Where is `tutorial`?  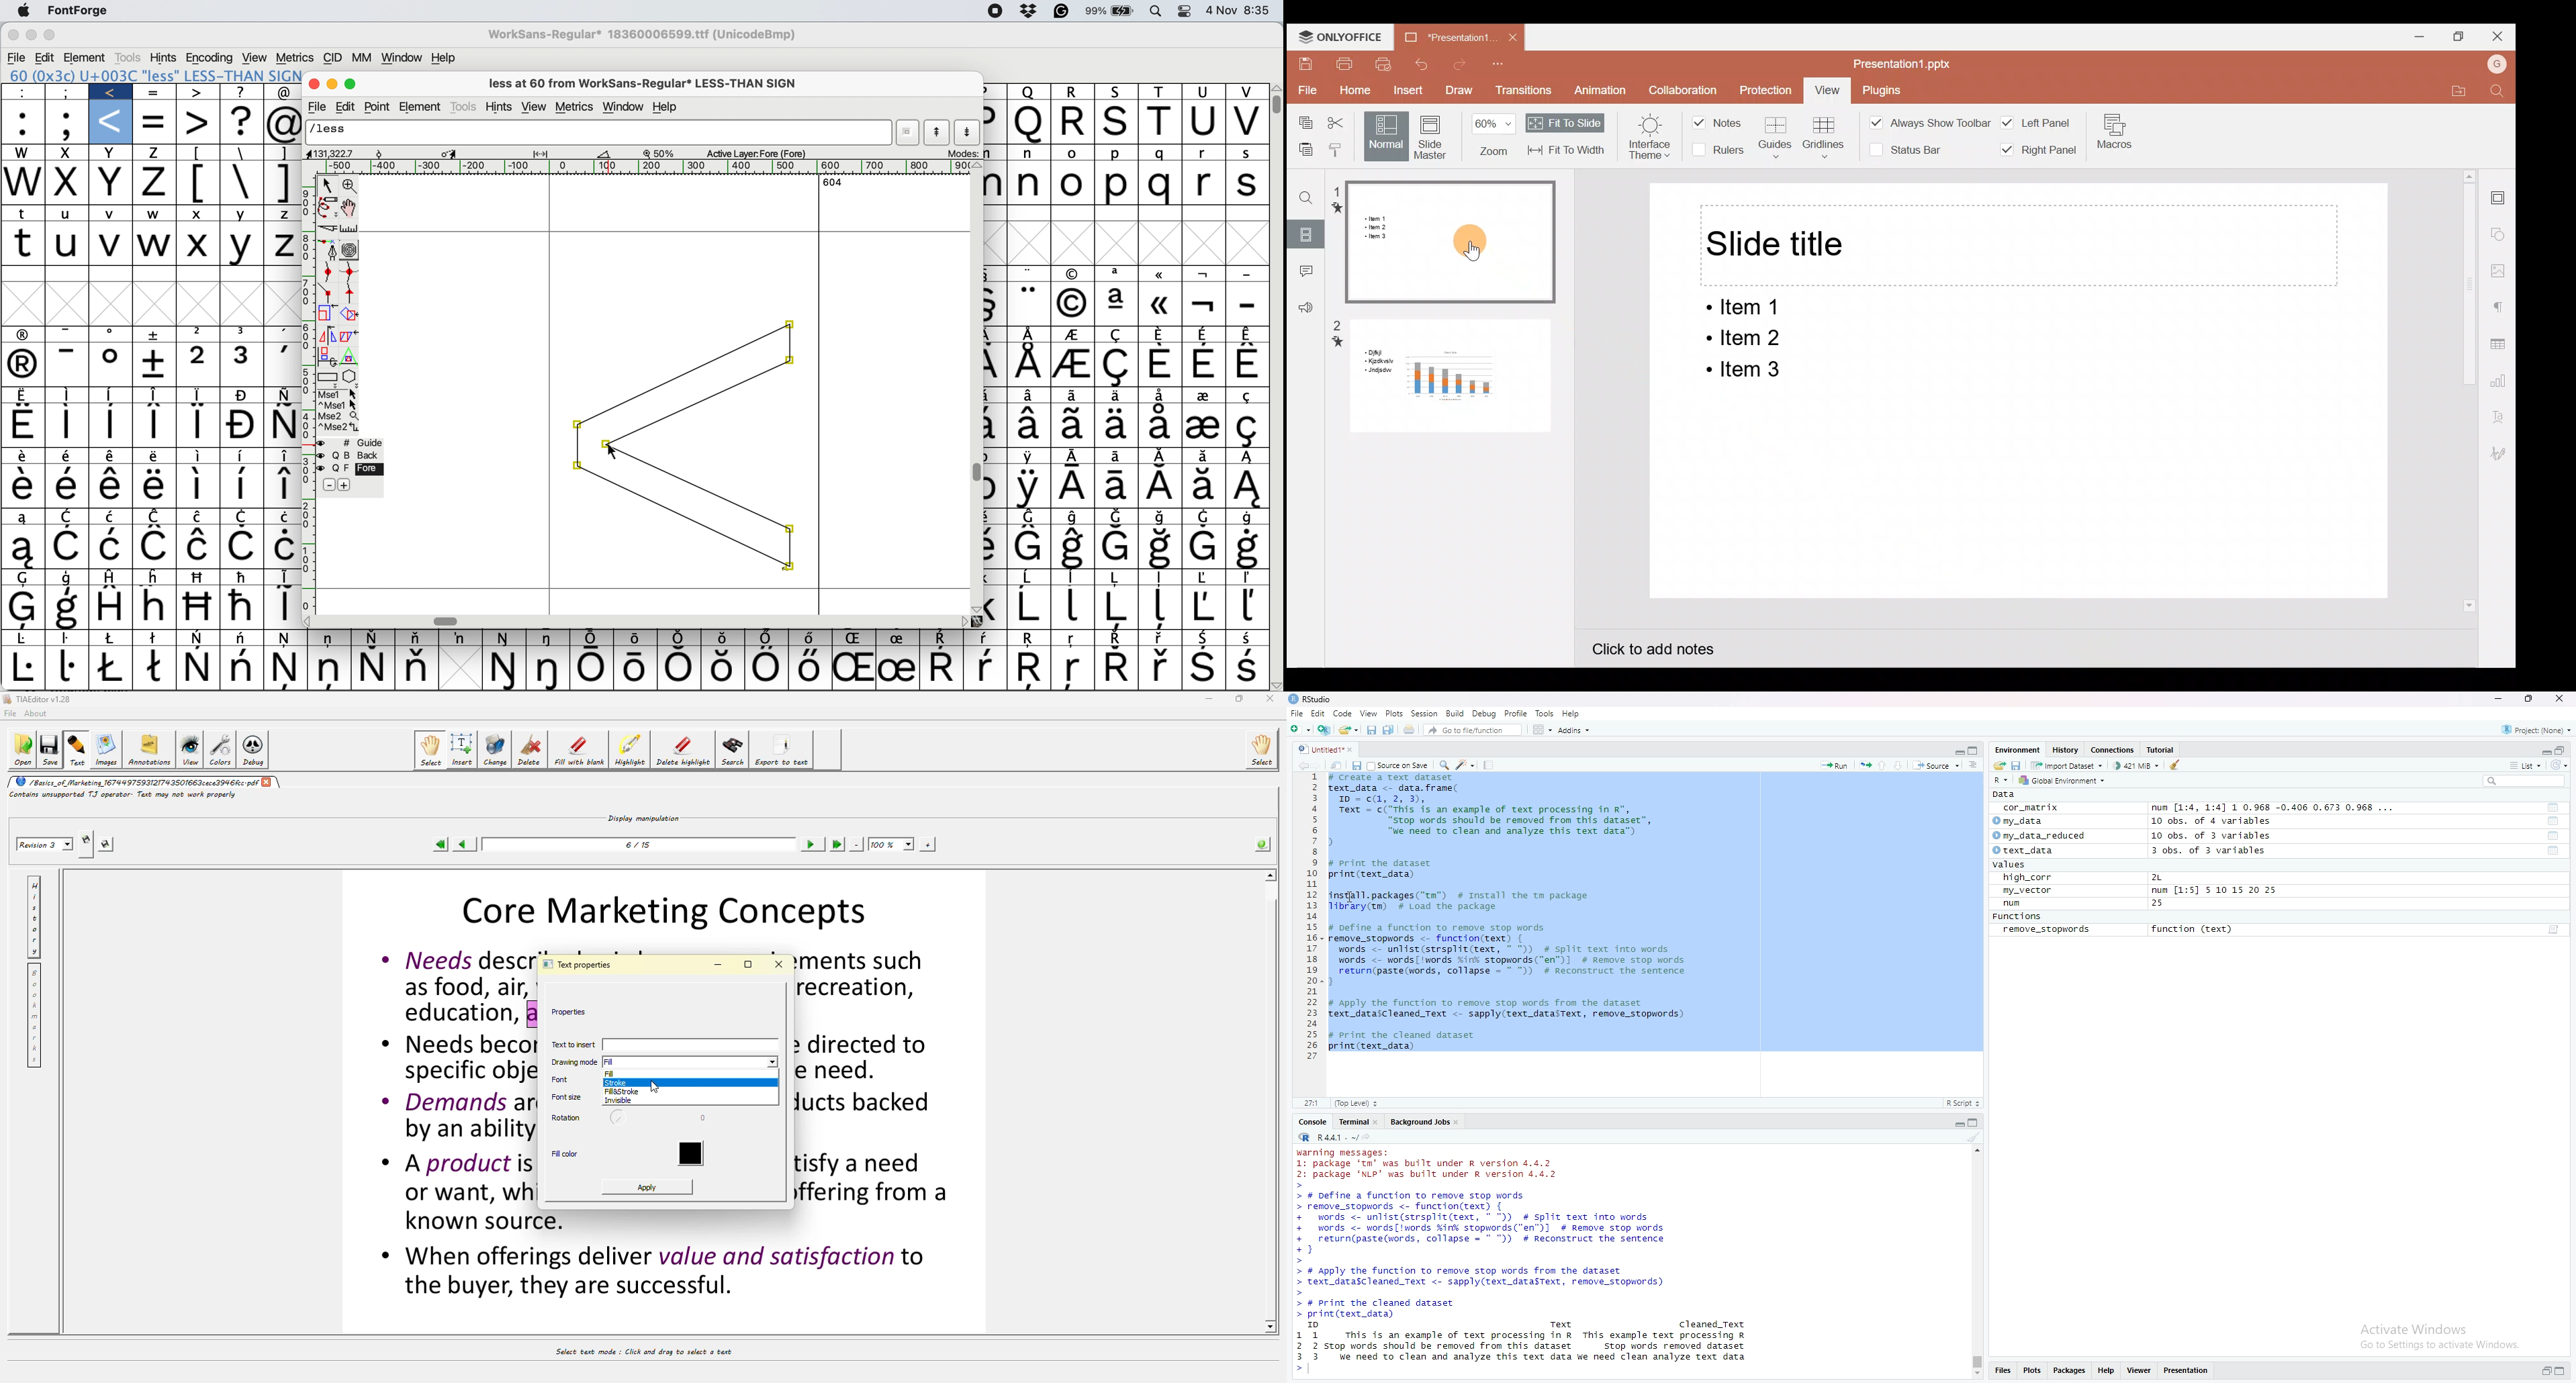 tutorial is located at coordinates (2160, 750).